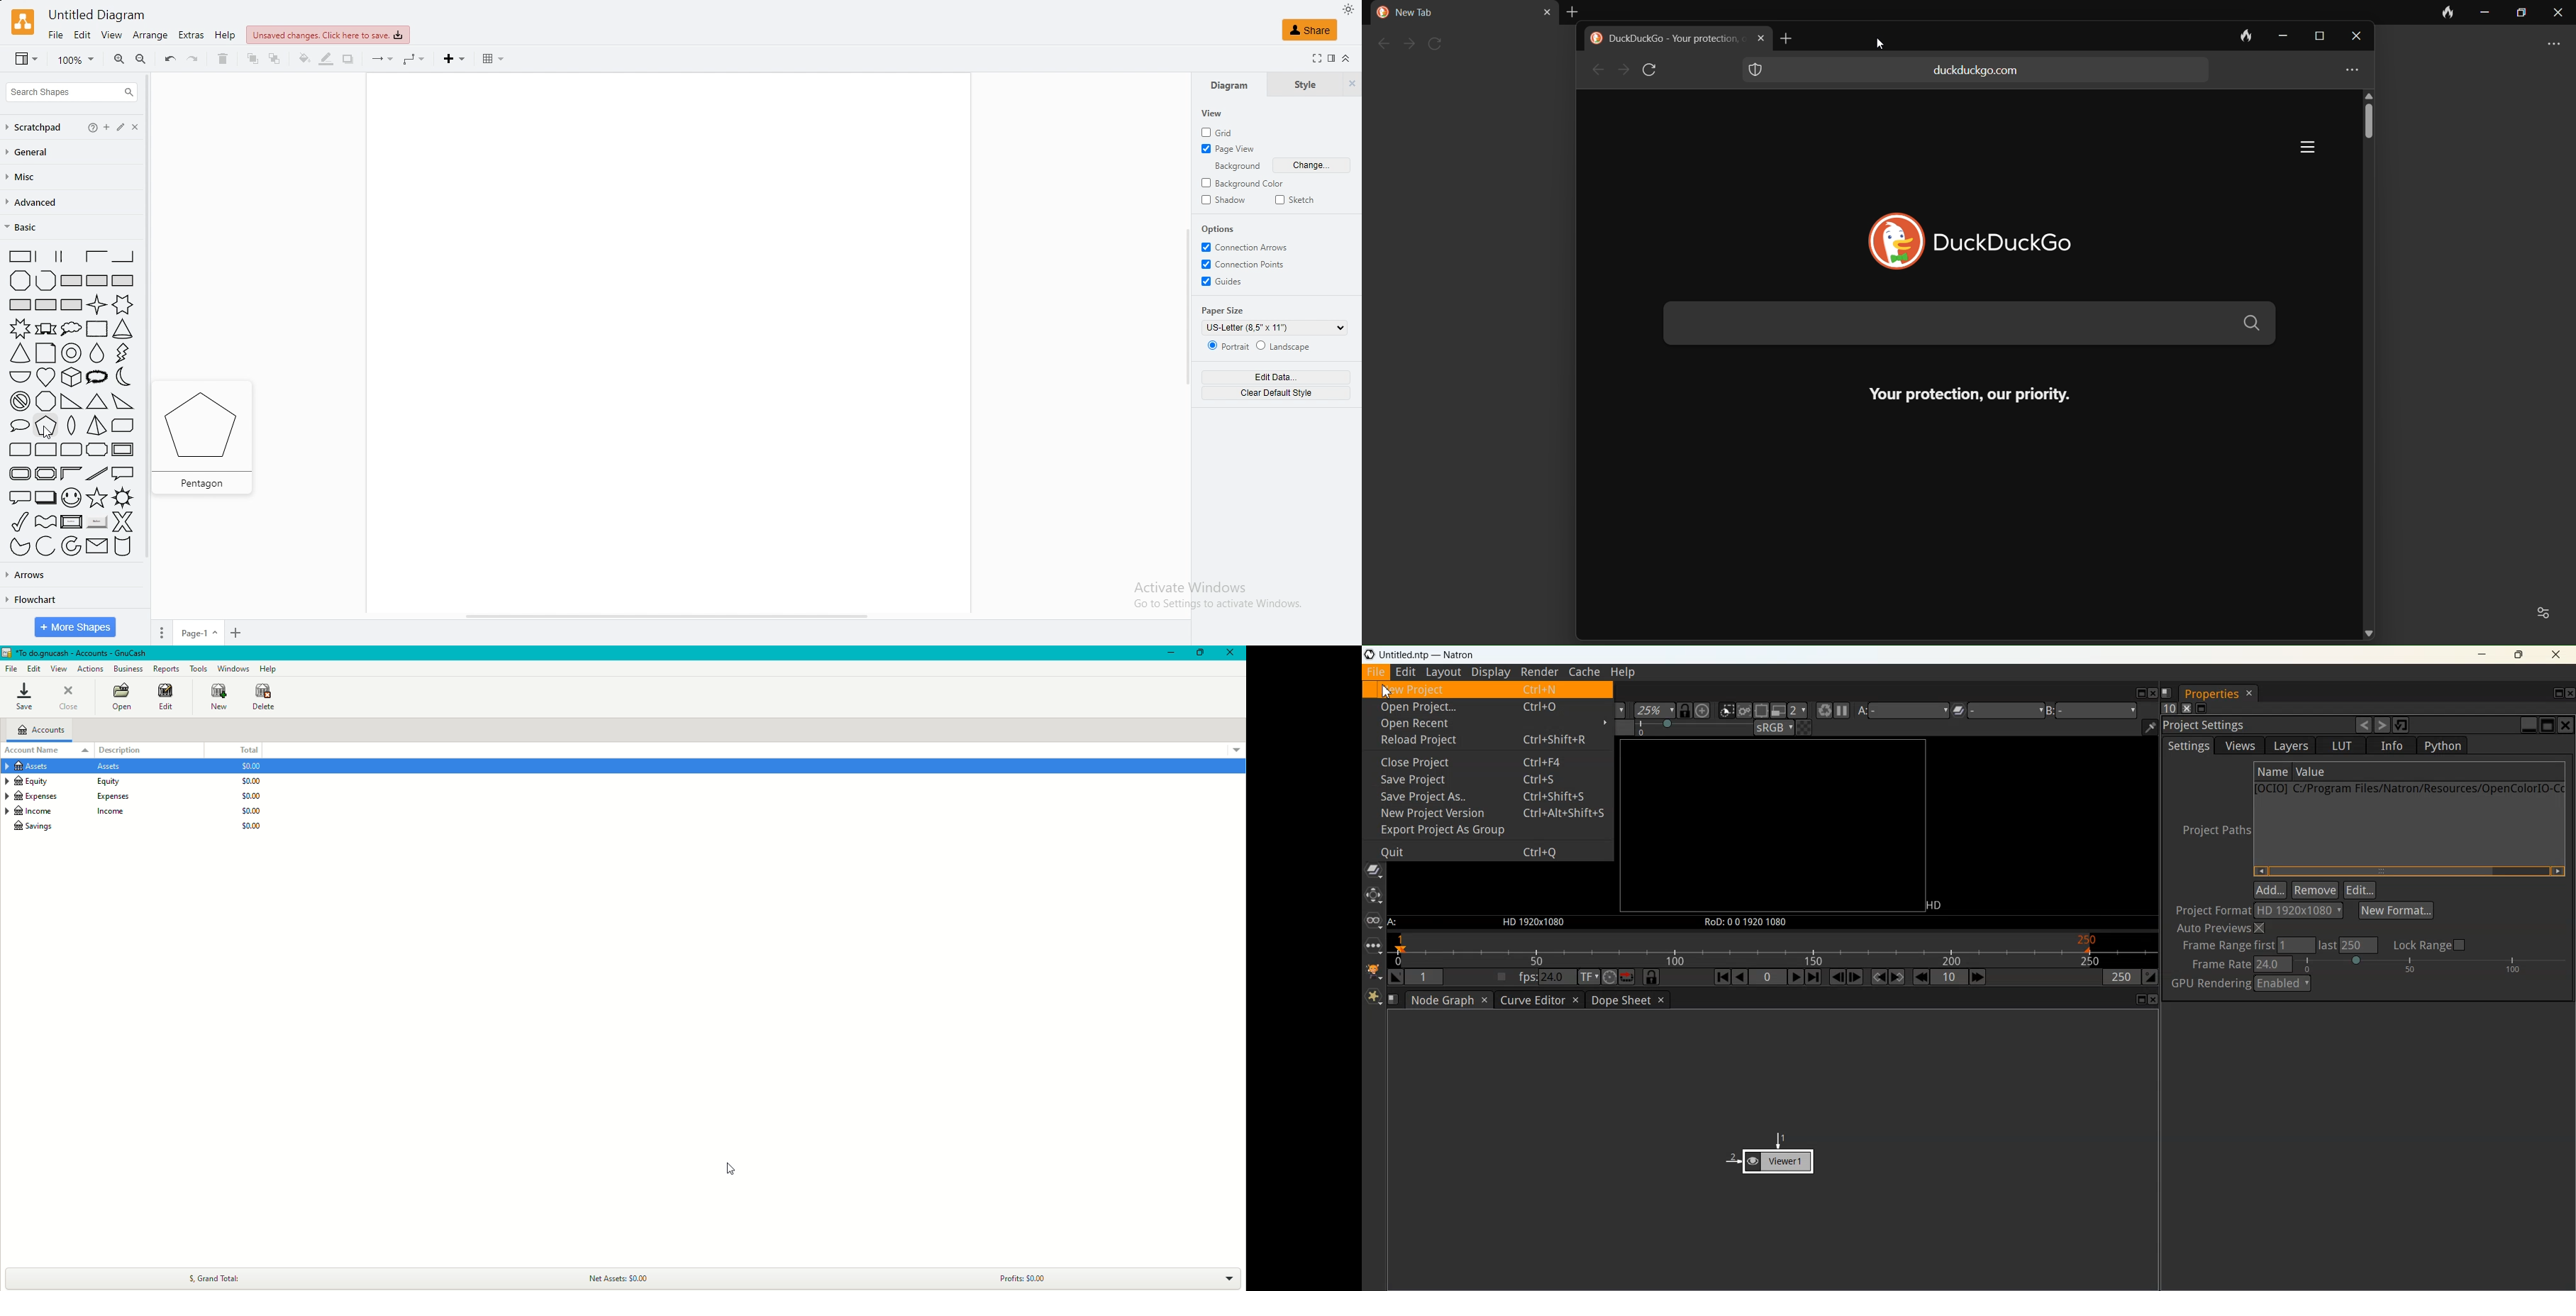 The image size is (2576, 1316). Describe the element at coordinates (1977, 70) in the screenshot. I see `duckdukgo.com` at that location.